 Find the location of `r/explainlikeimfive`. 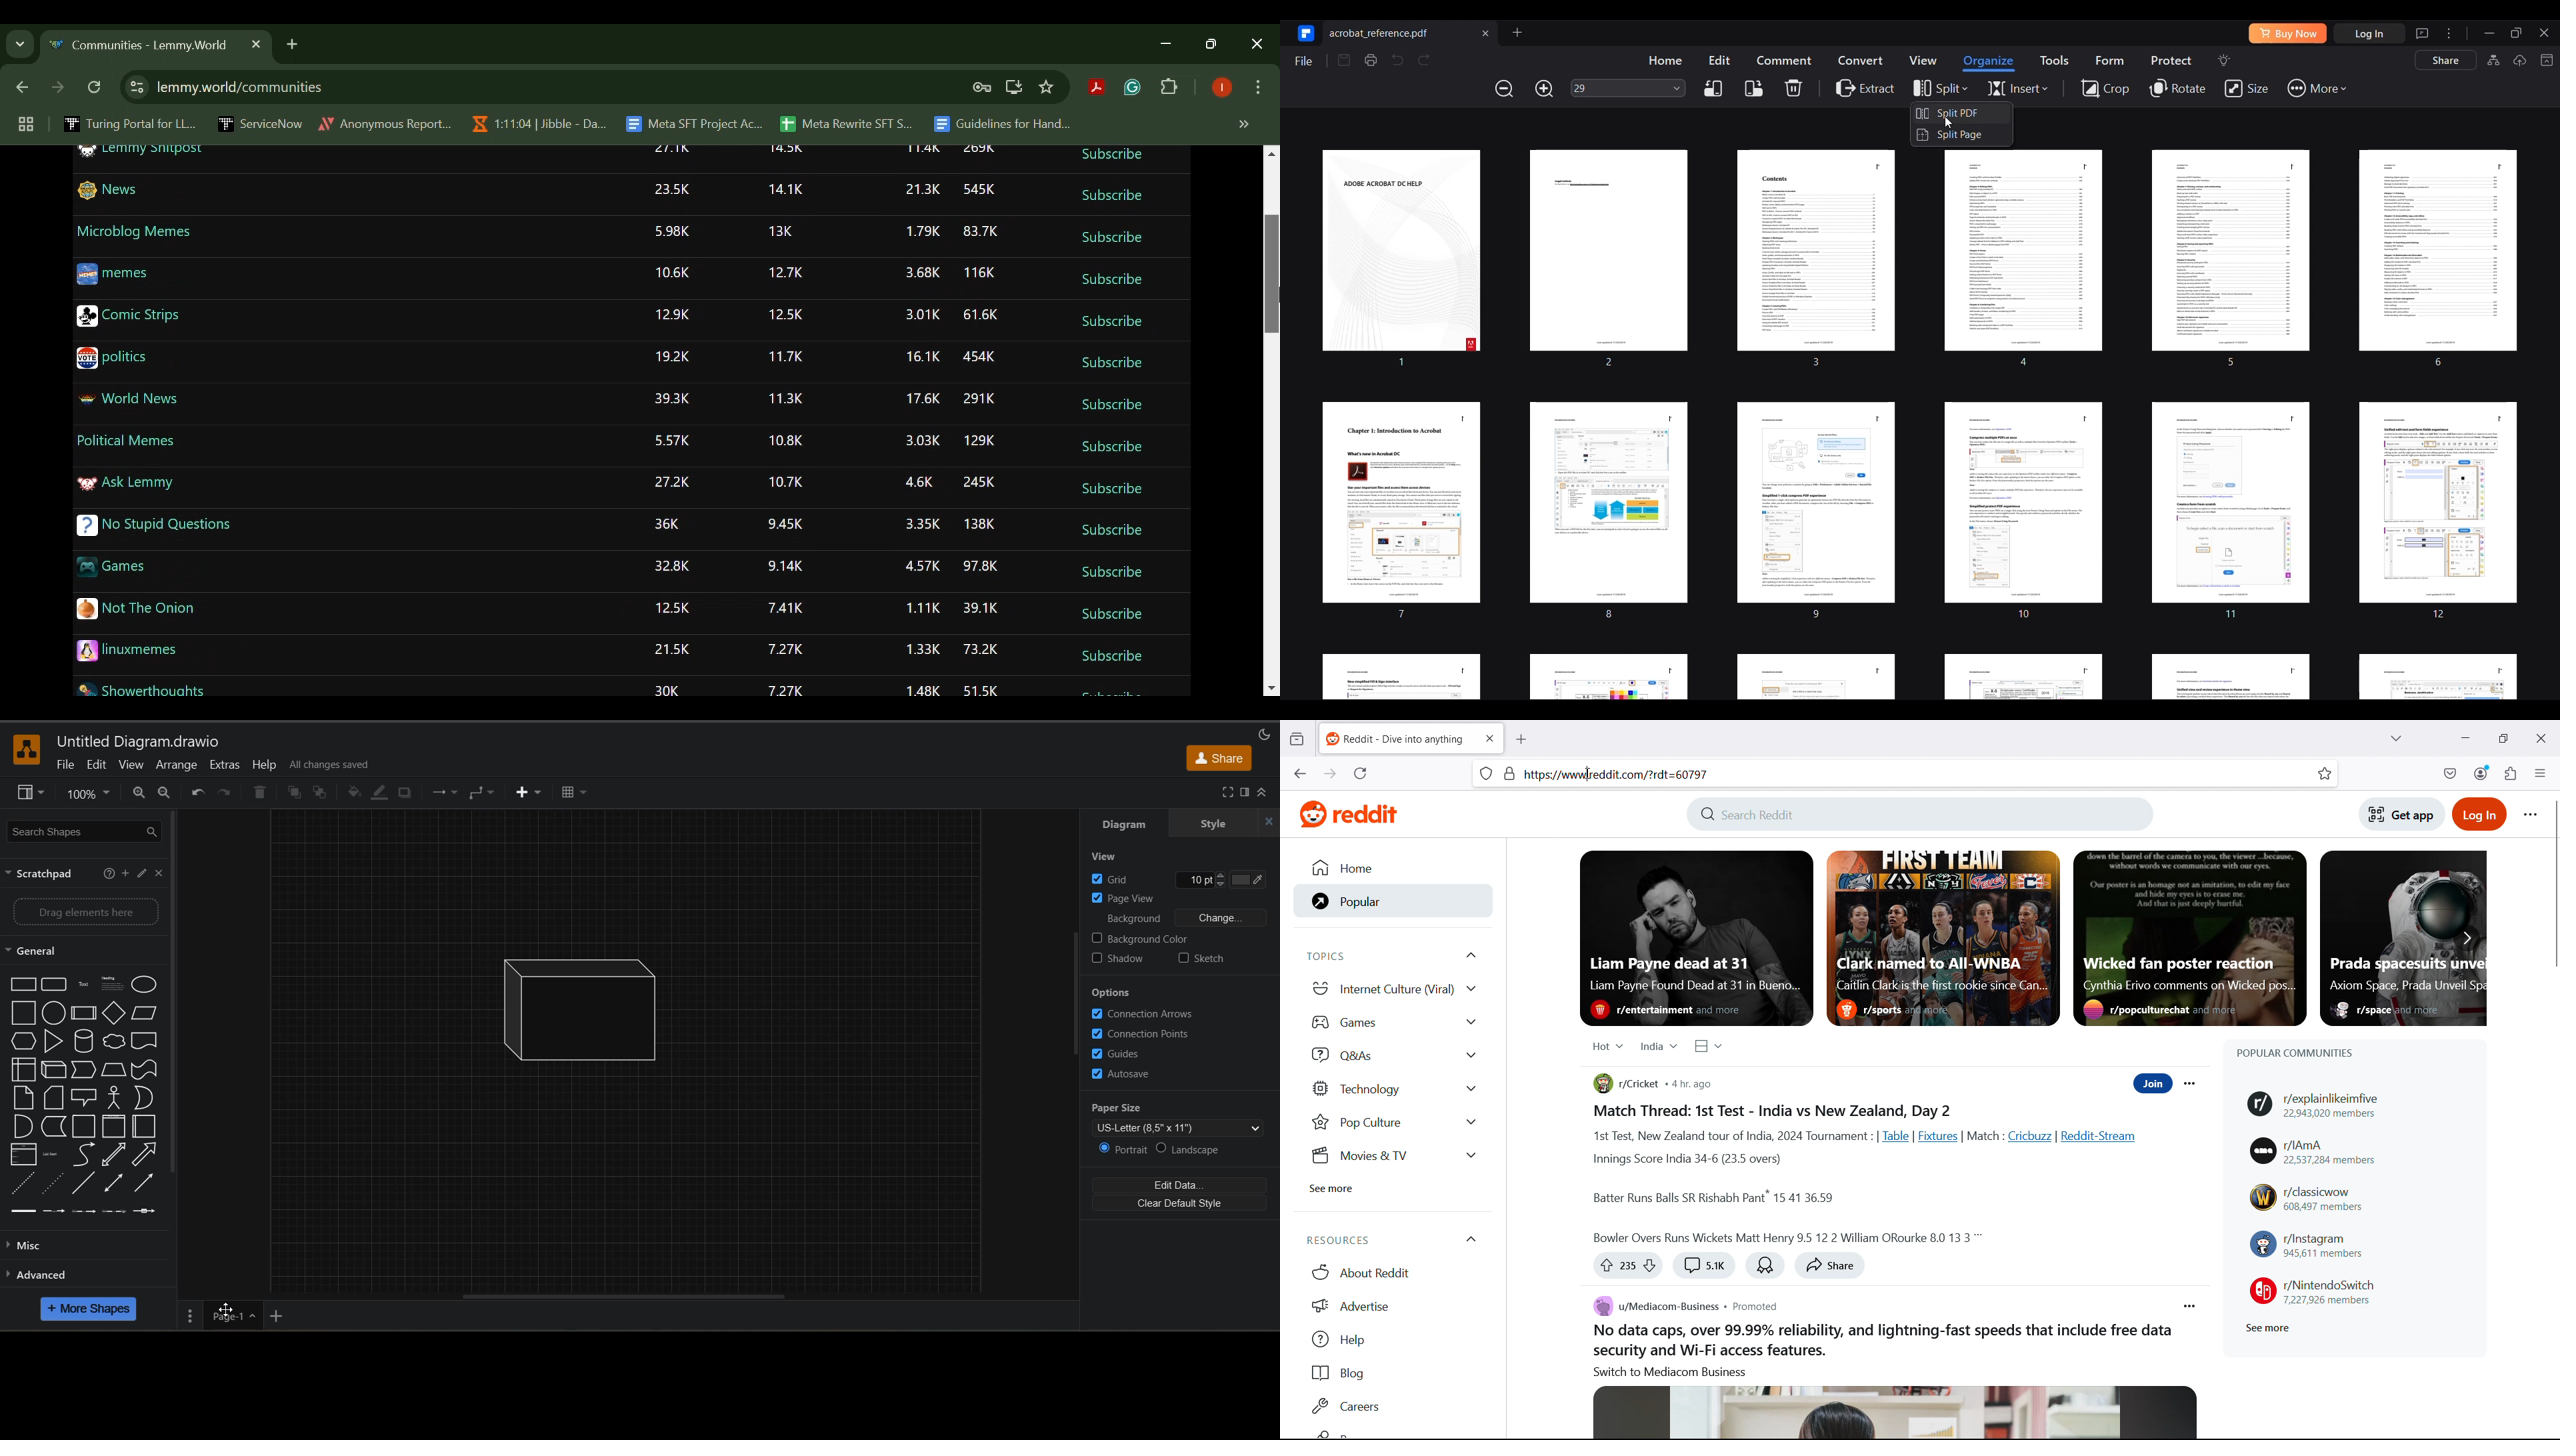

r/explainlikeimfive is located at coordinates (2321, 1105).